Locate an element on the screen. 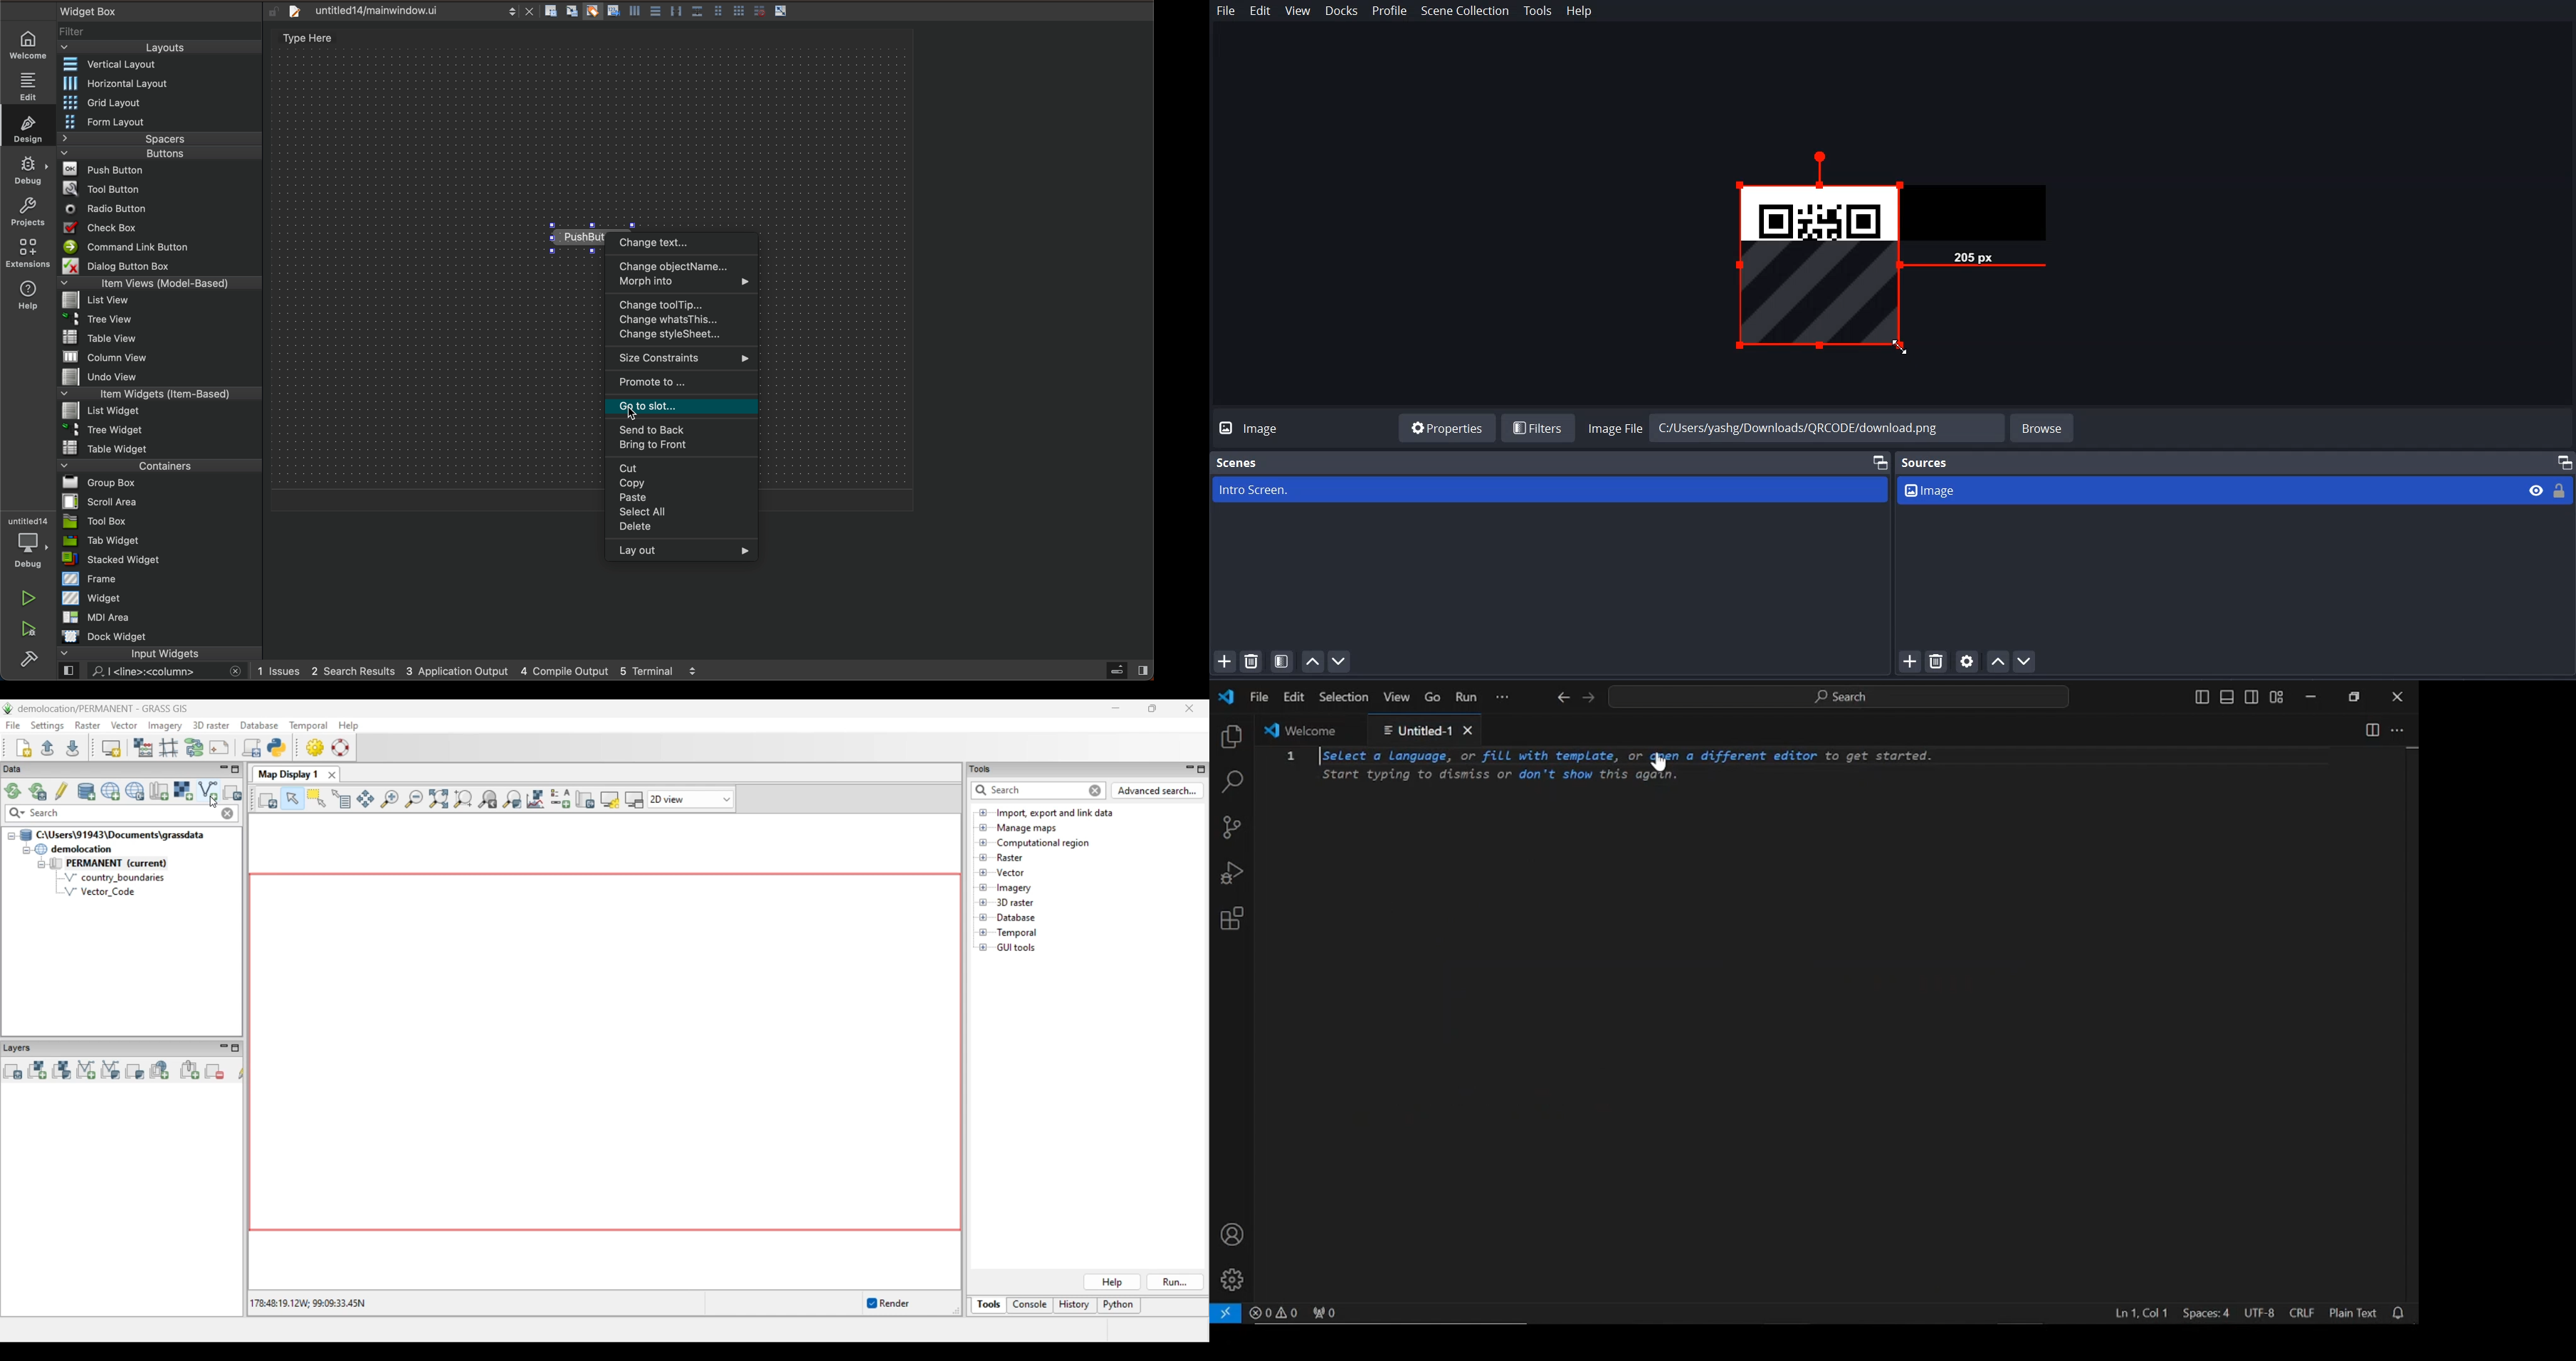 This screenshot has height=1372, width=2576. Scene Collection is located at coordinates (1466, 12).